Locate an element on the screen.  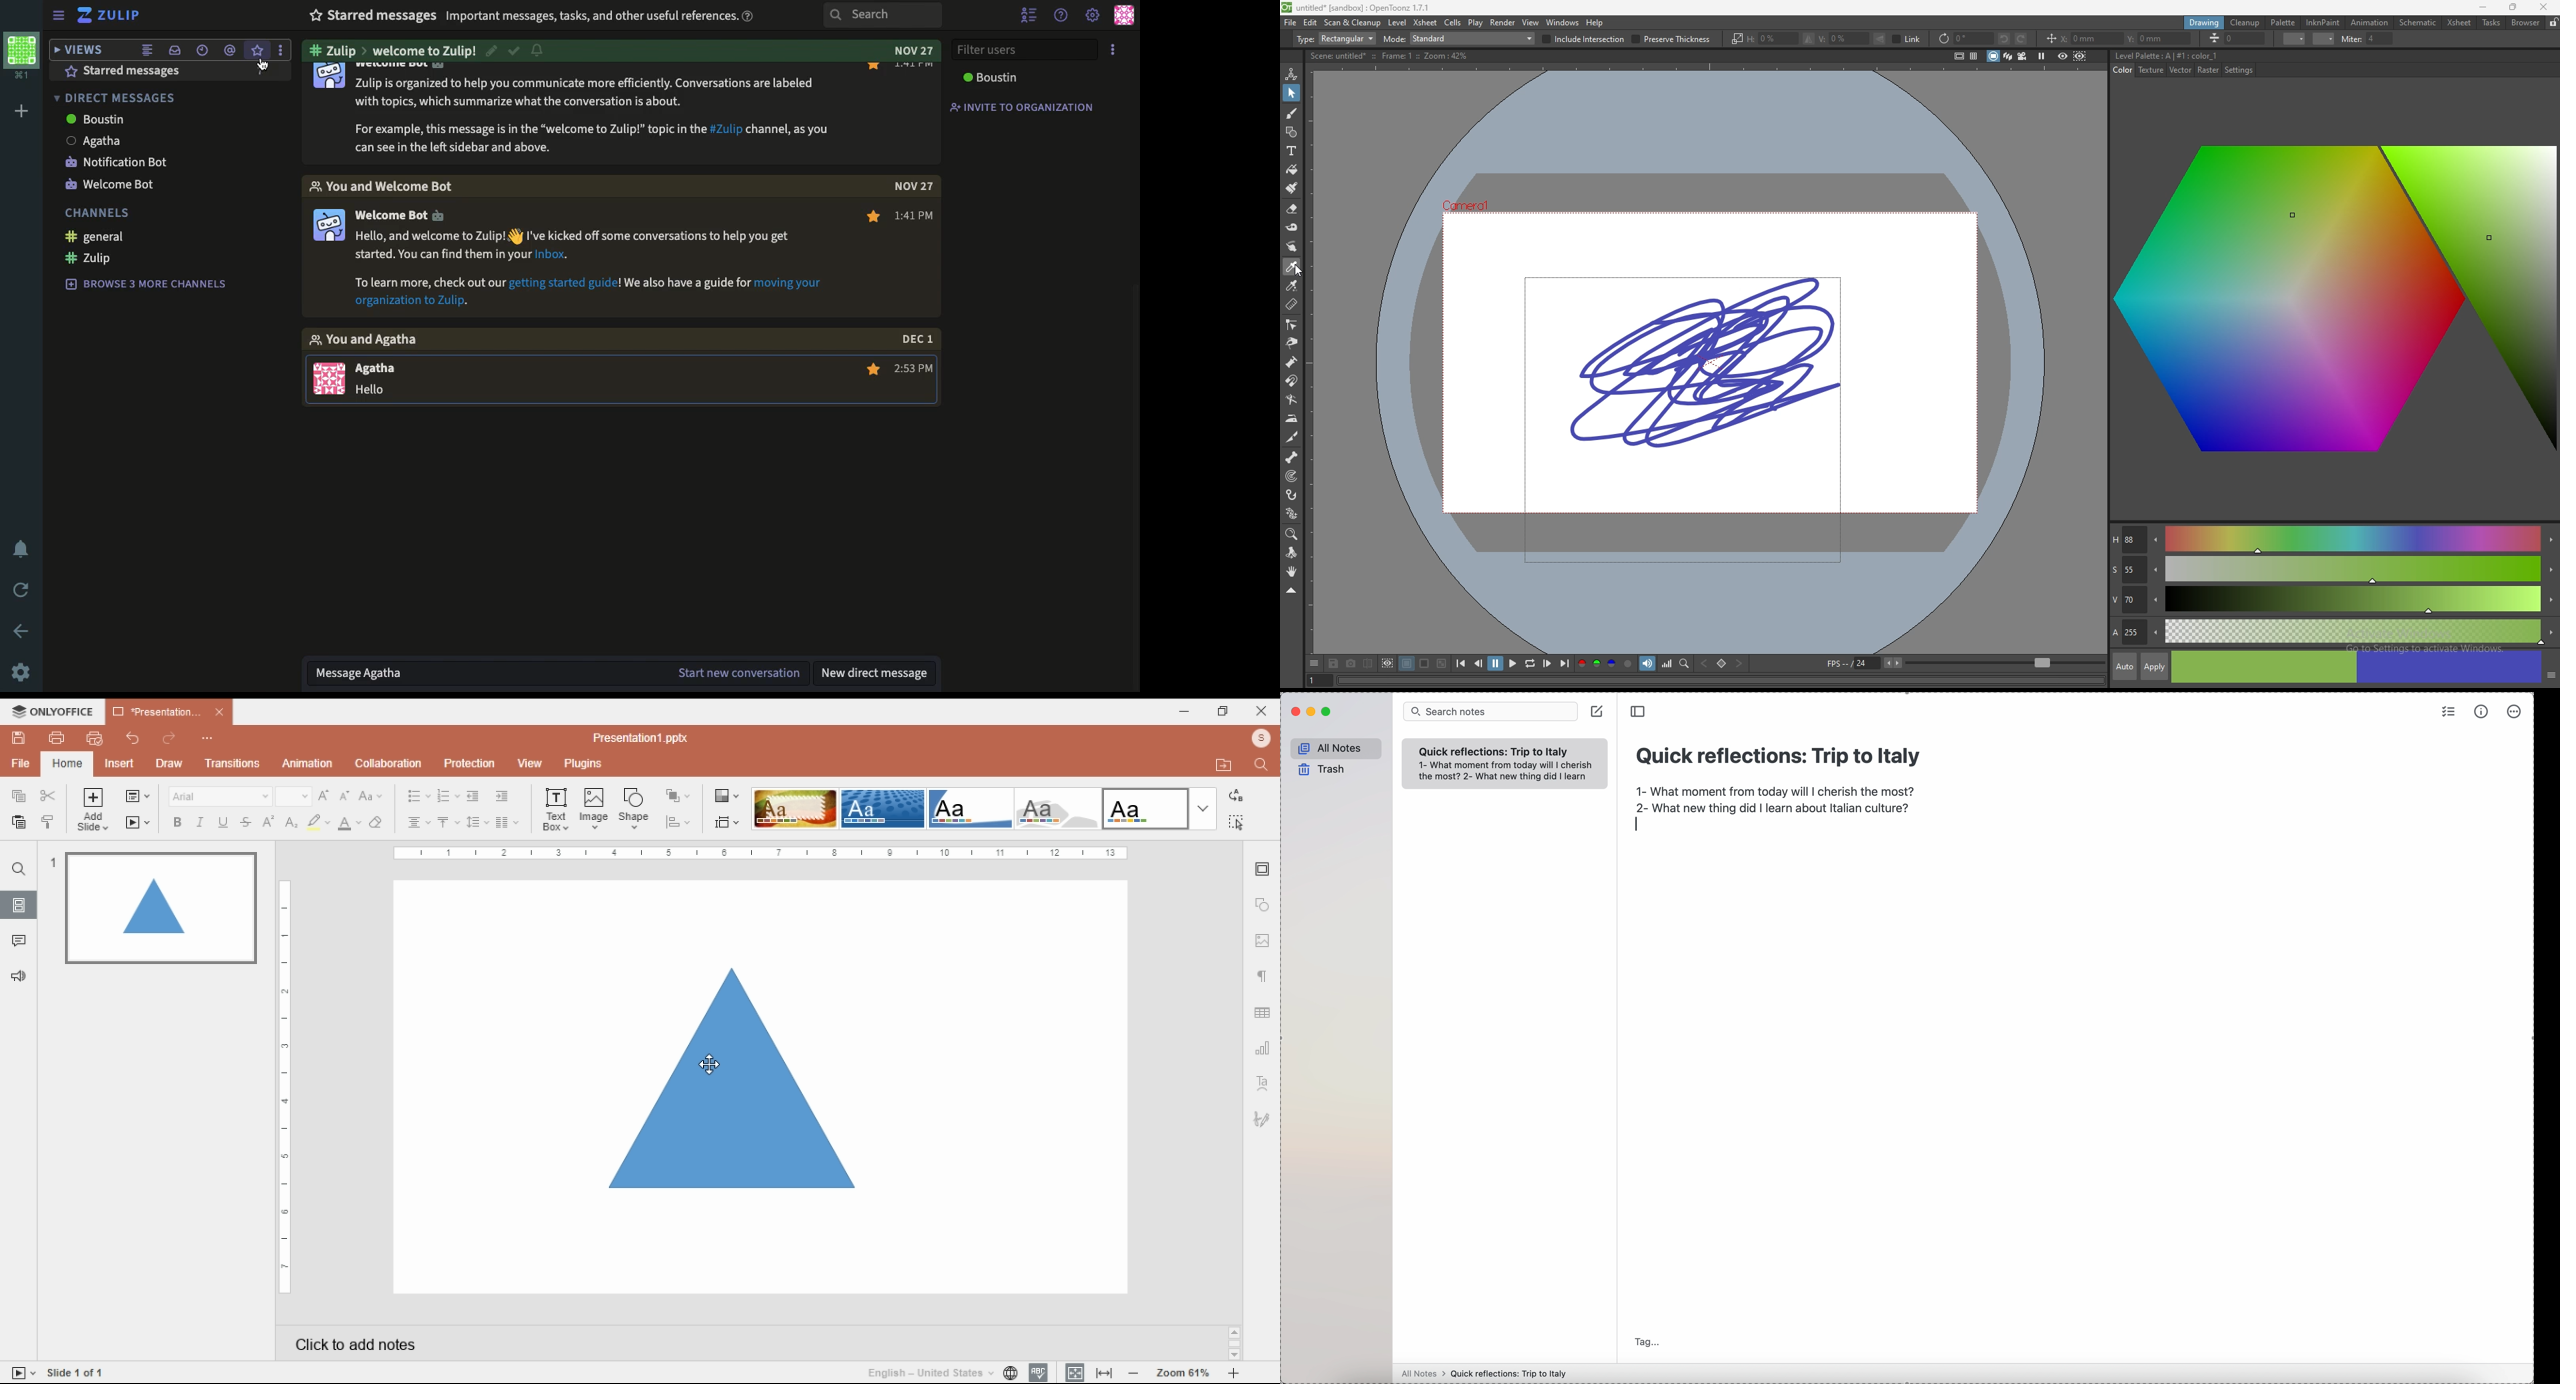
preserve thickness is located at coordinates (1672, 39).